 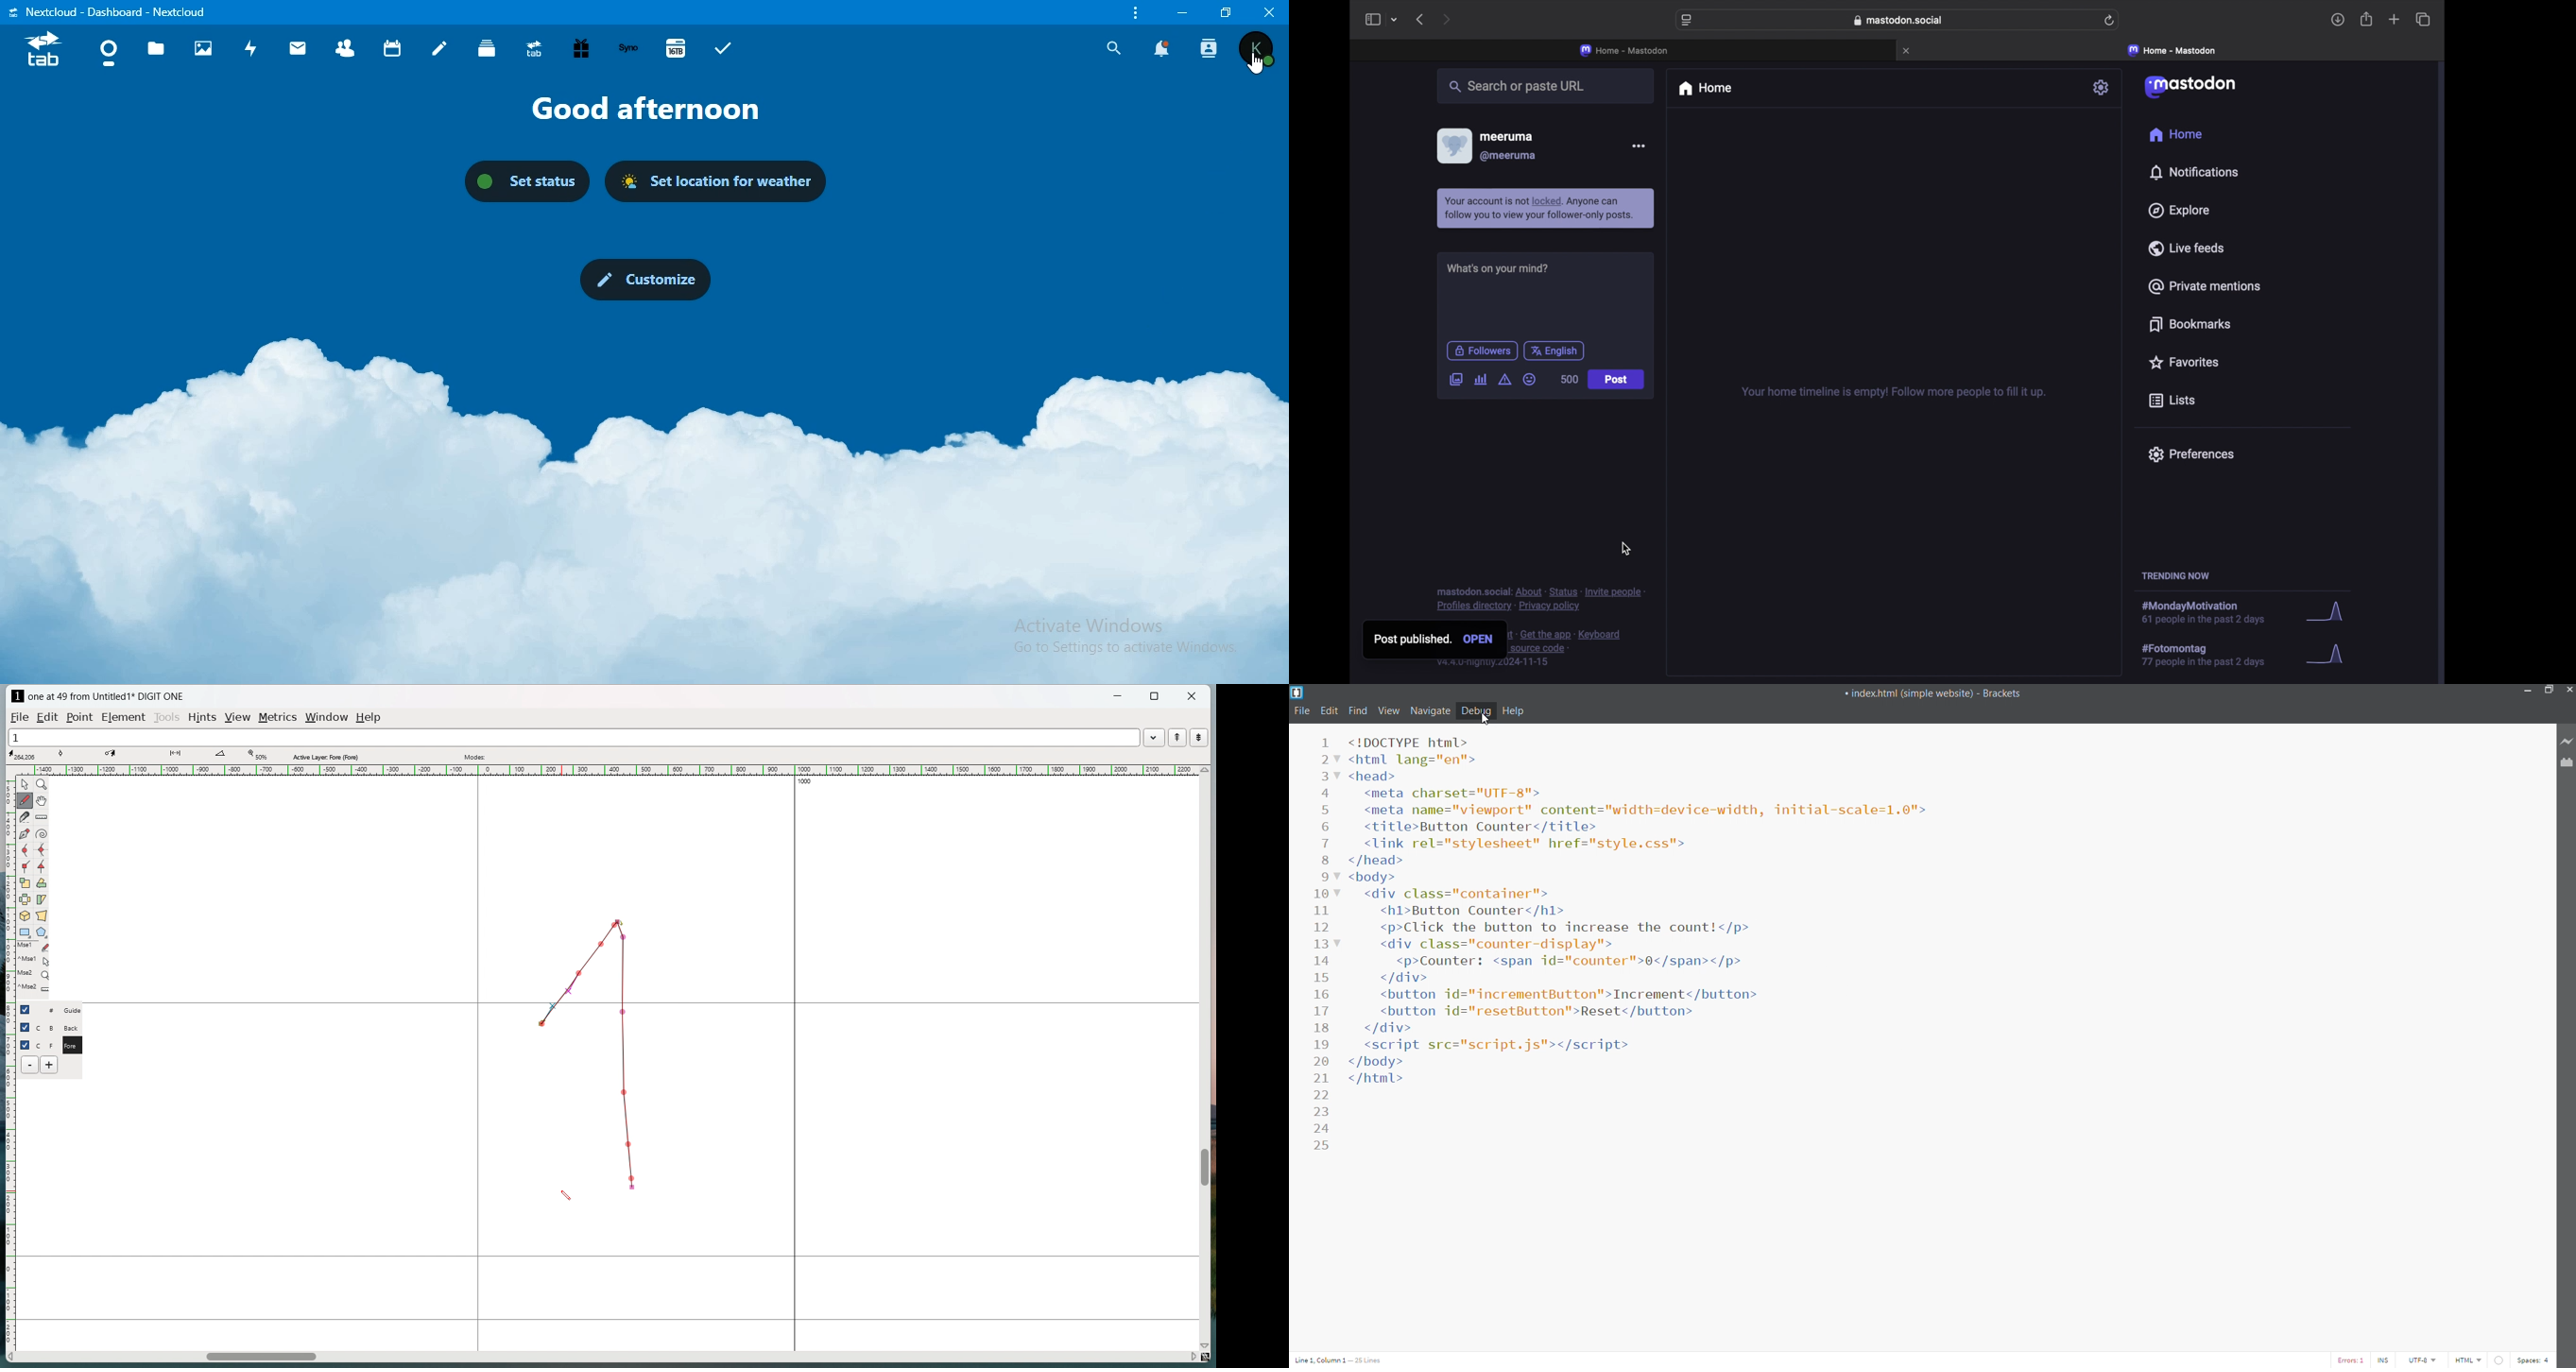 I want to click on dashboard, so click(x=107, y=50).